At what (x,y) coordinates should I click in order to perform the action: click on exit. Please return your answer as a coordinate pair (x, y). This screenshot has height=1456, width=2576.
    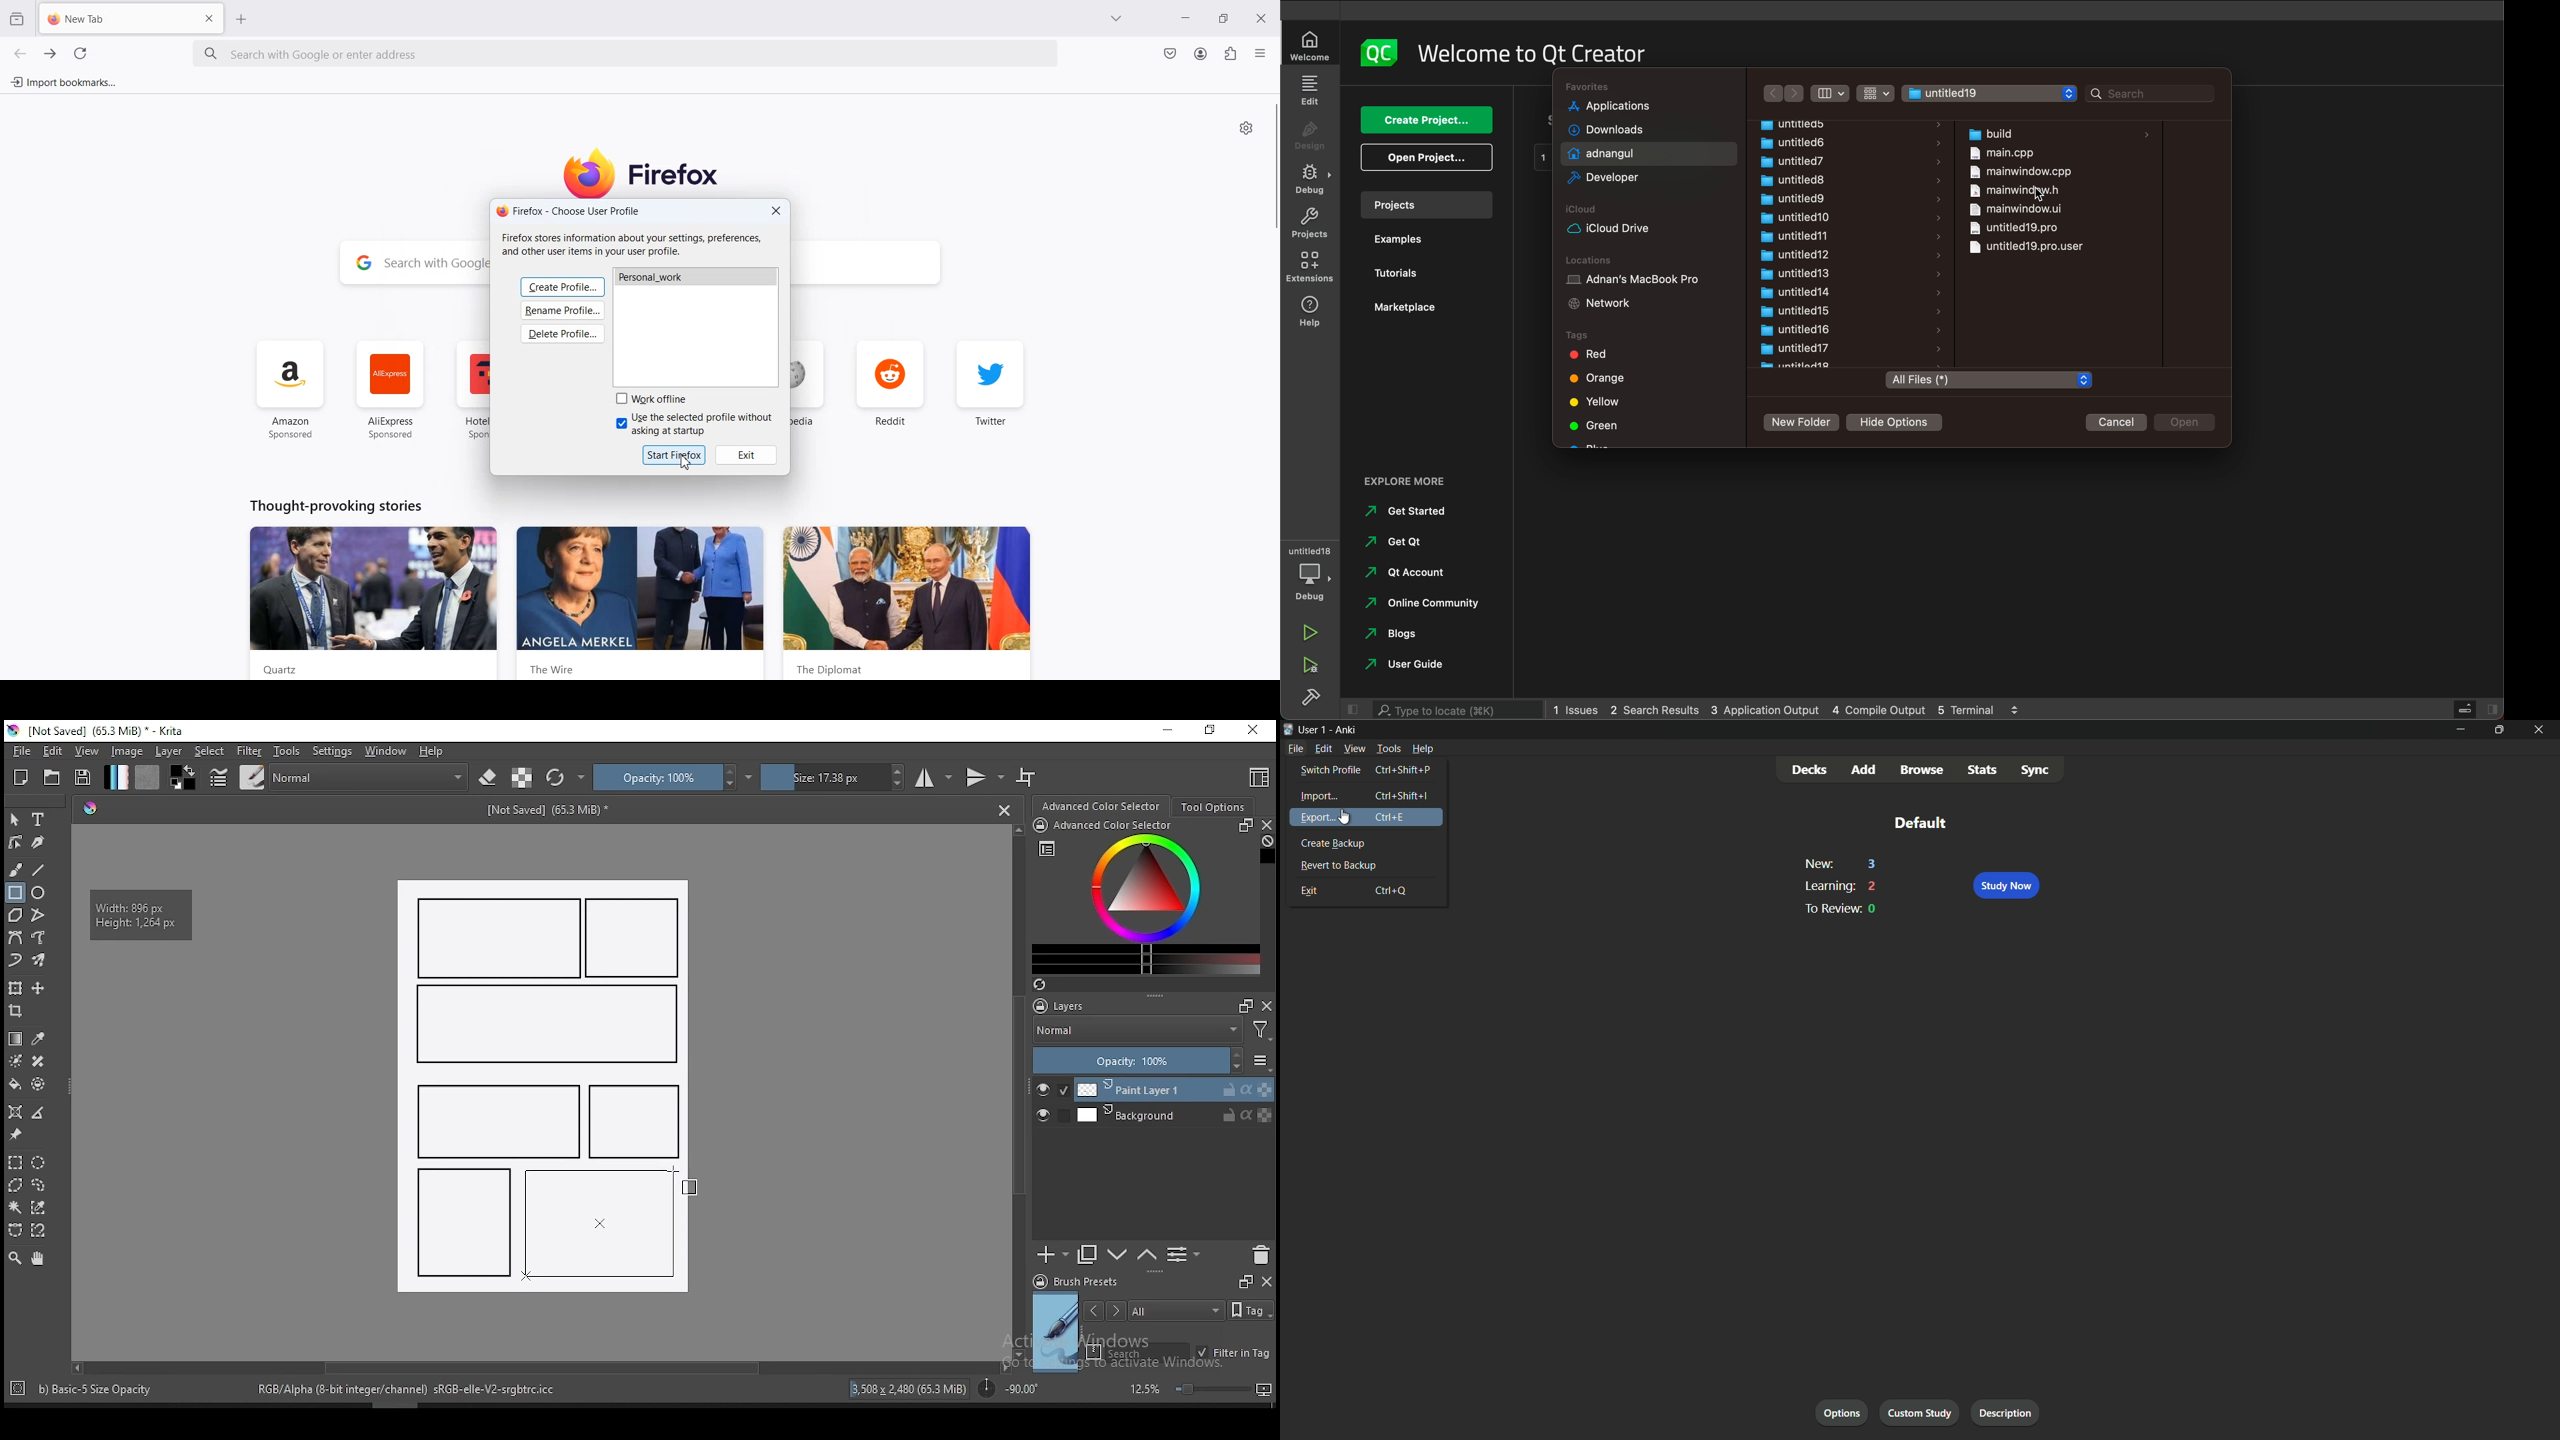
    Looking at the image, I should click on (1307, 891).